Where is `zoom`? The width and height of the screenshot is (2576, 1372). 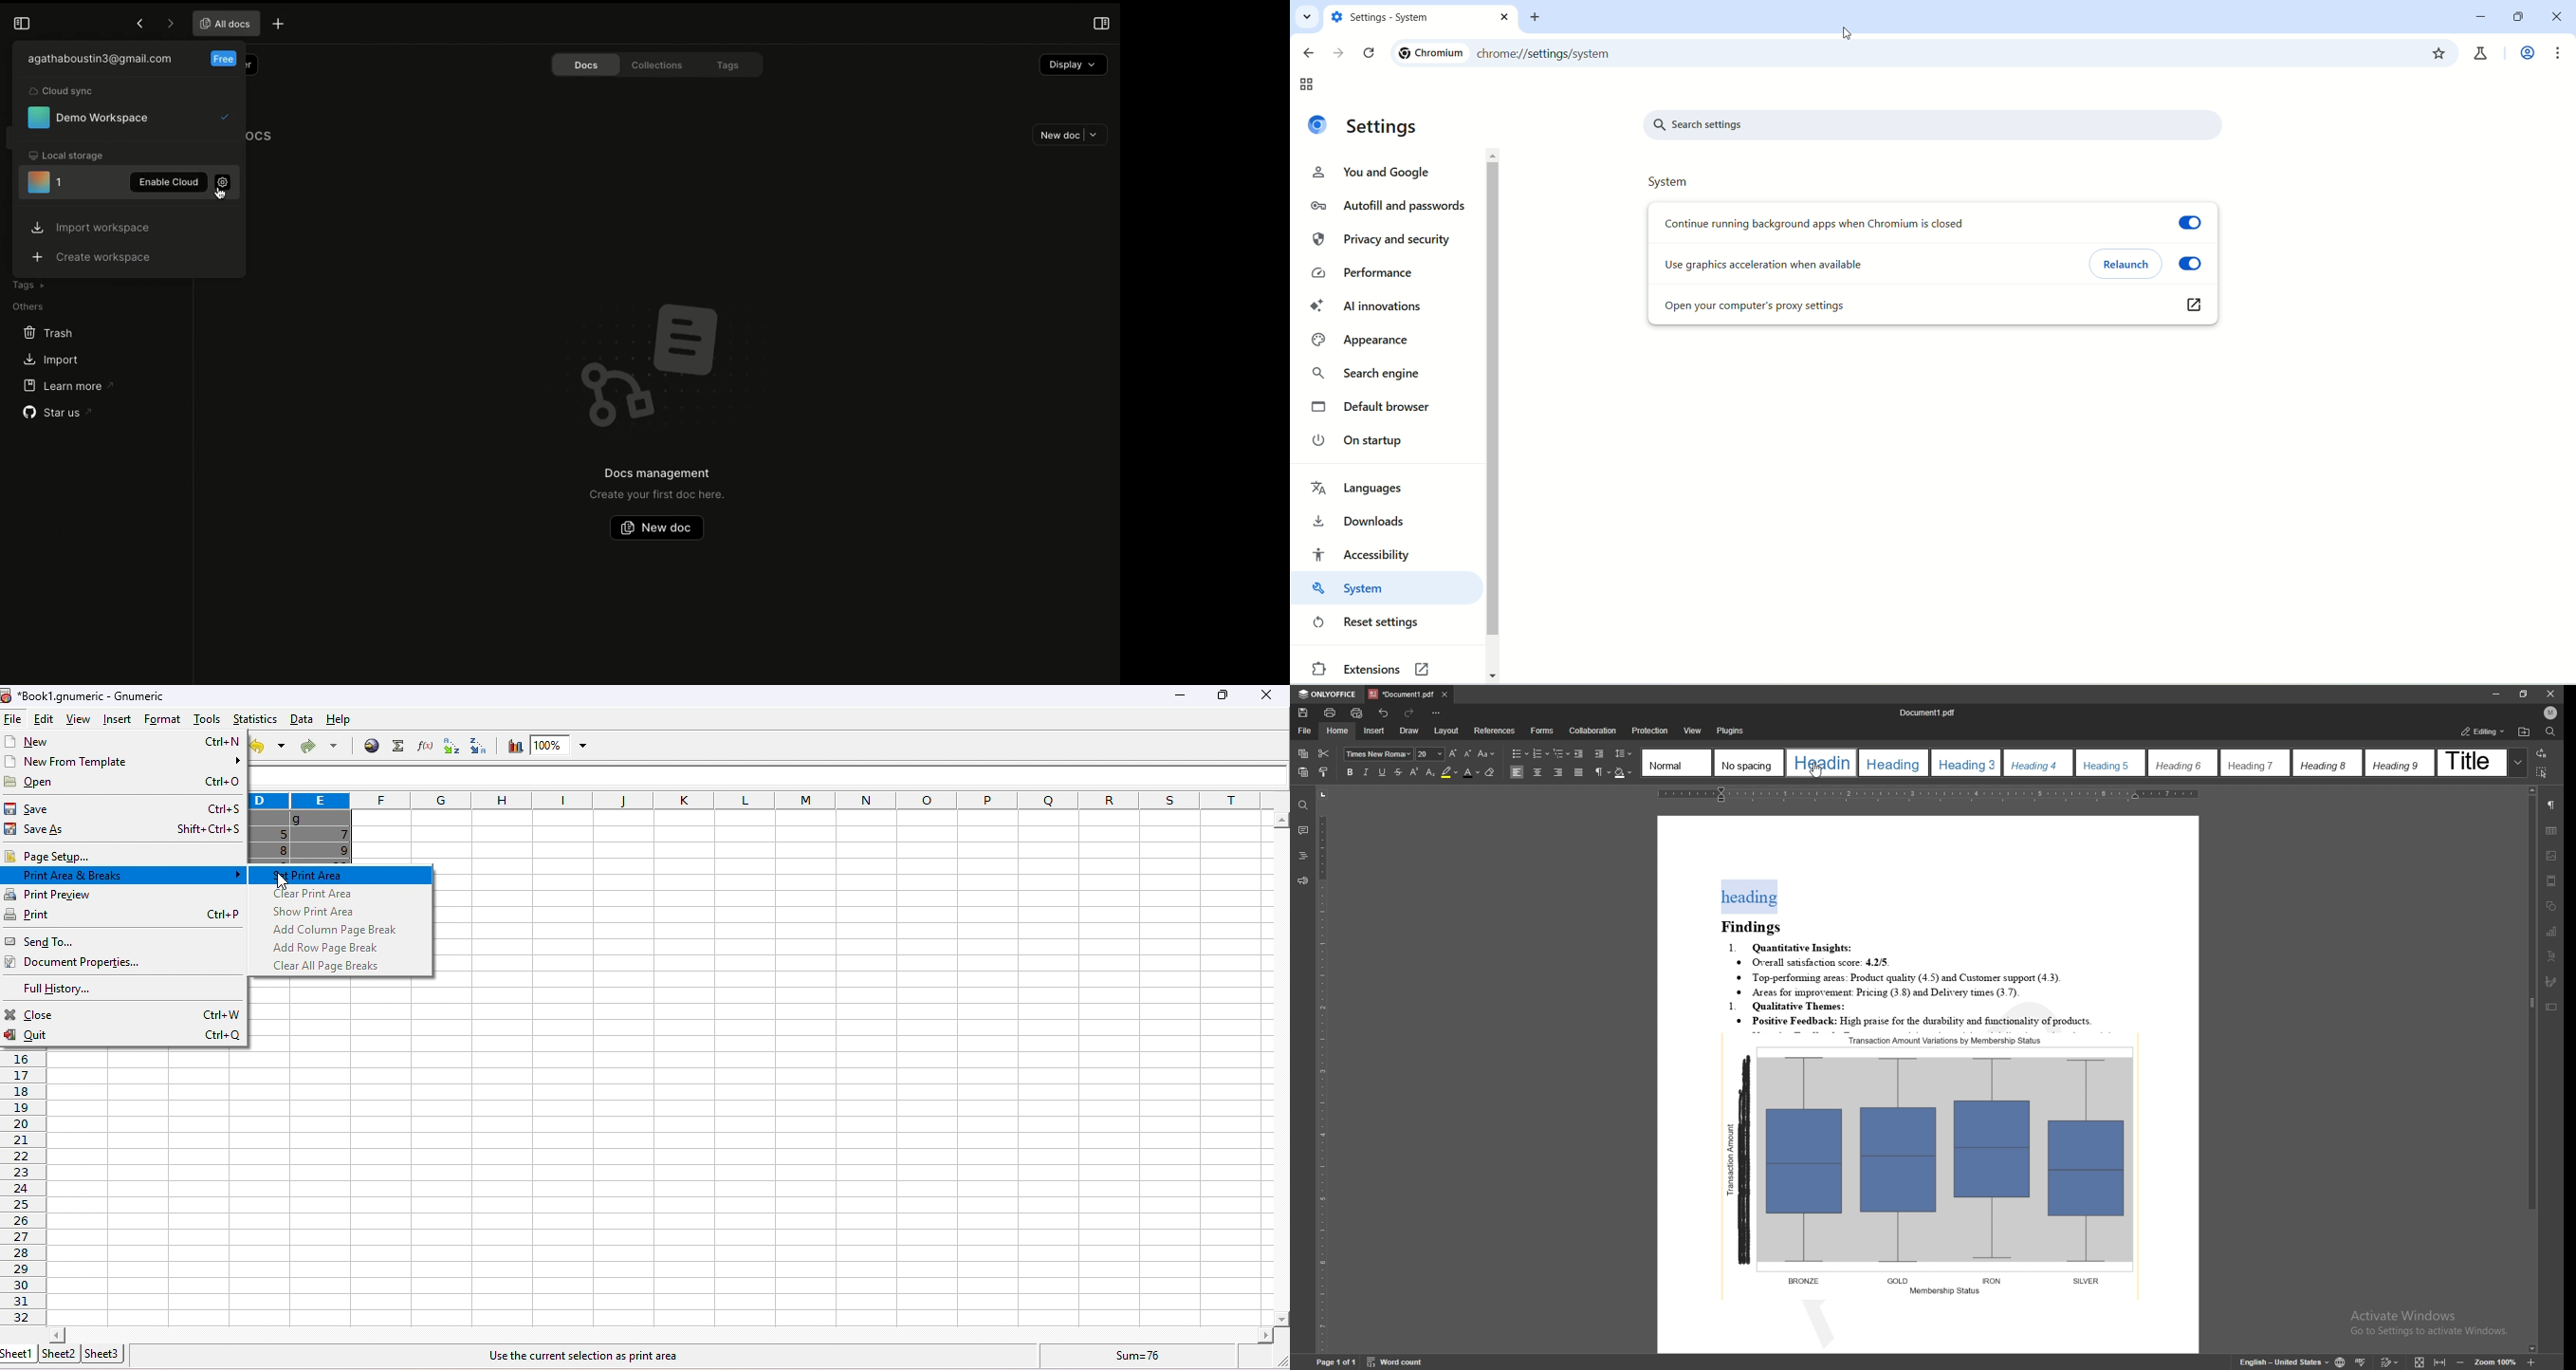
zoom is located at coordinates (561, 746).